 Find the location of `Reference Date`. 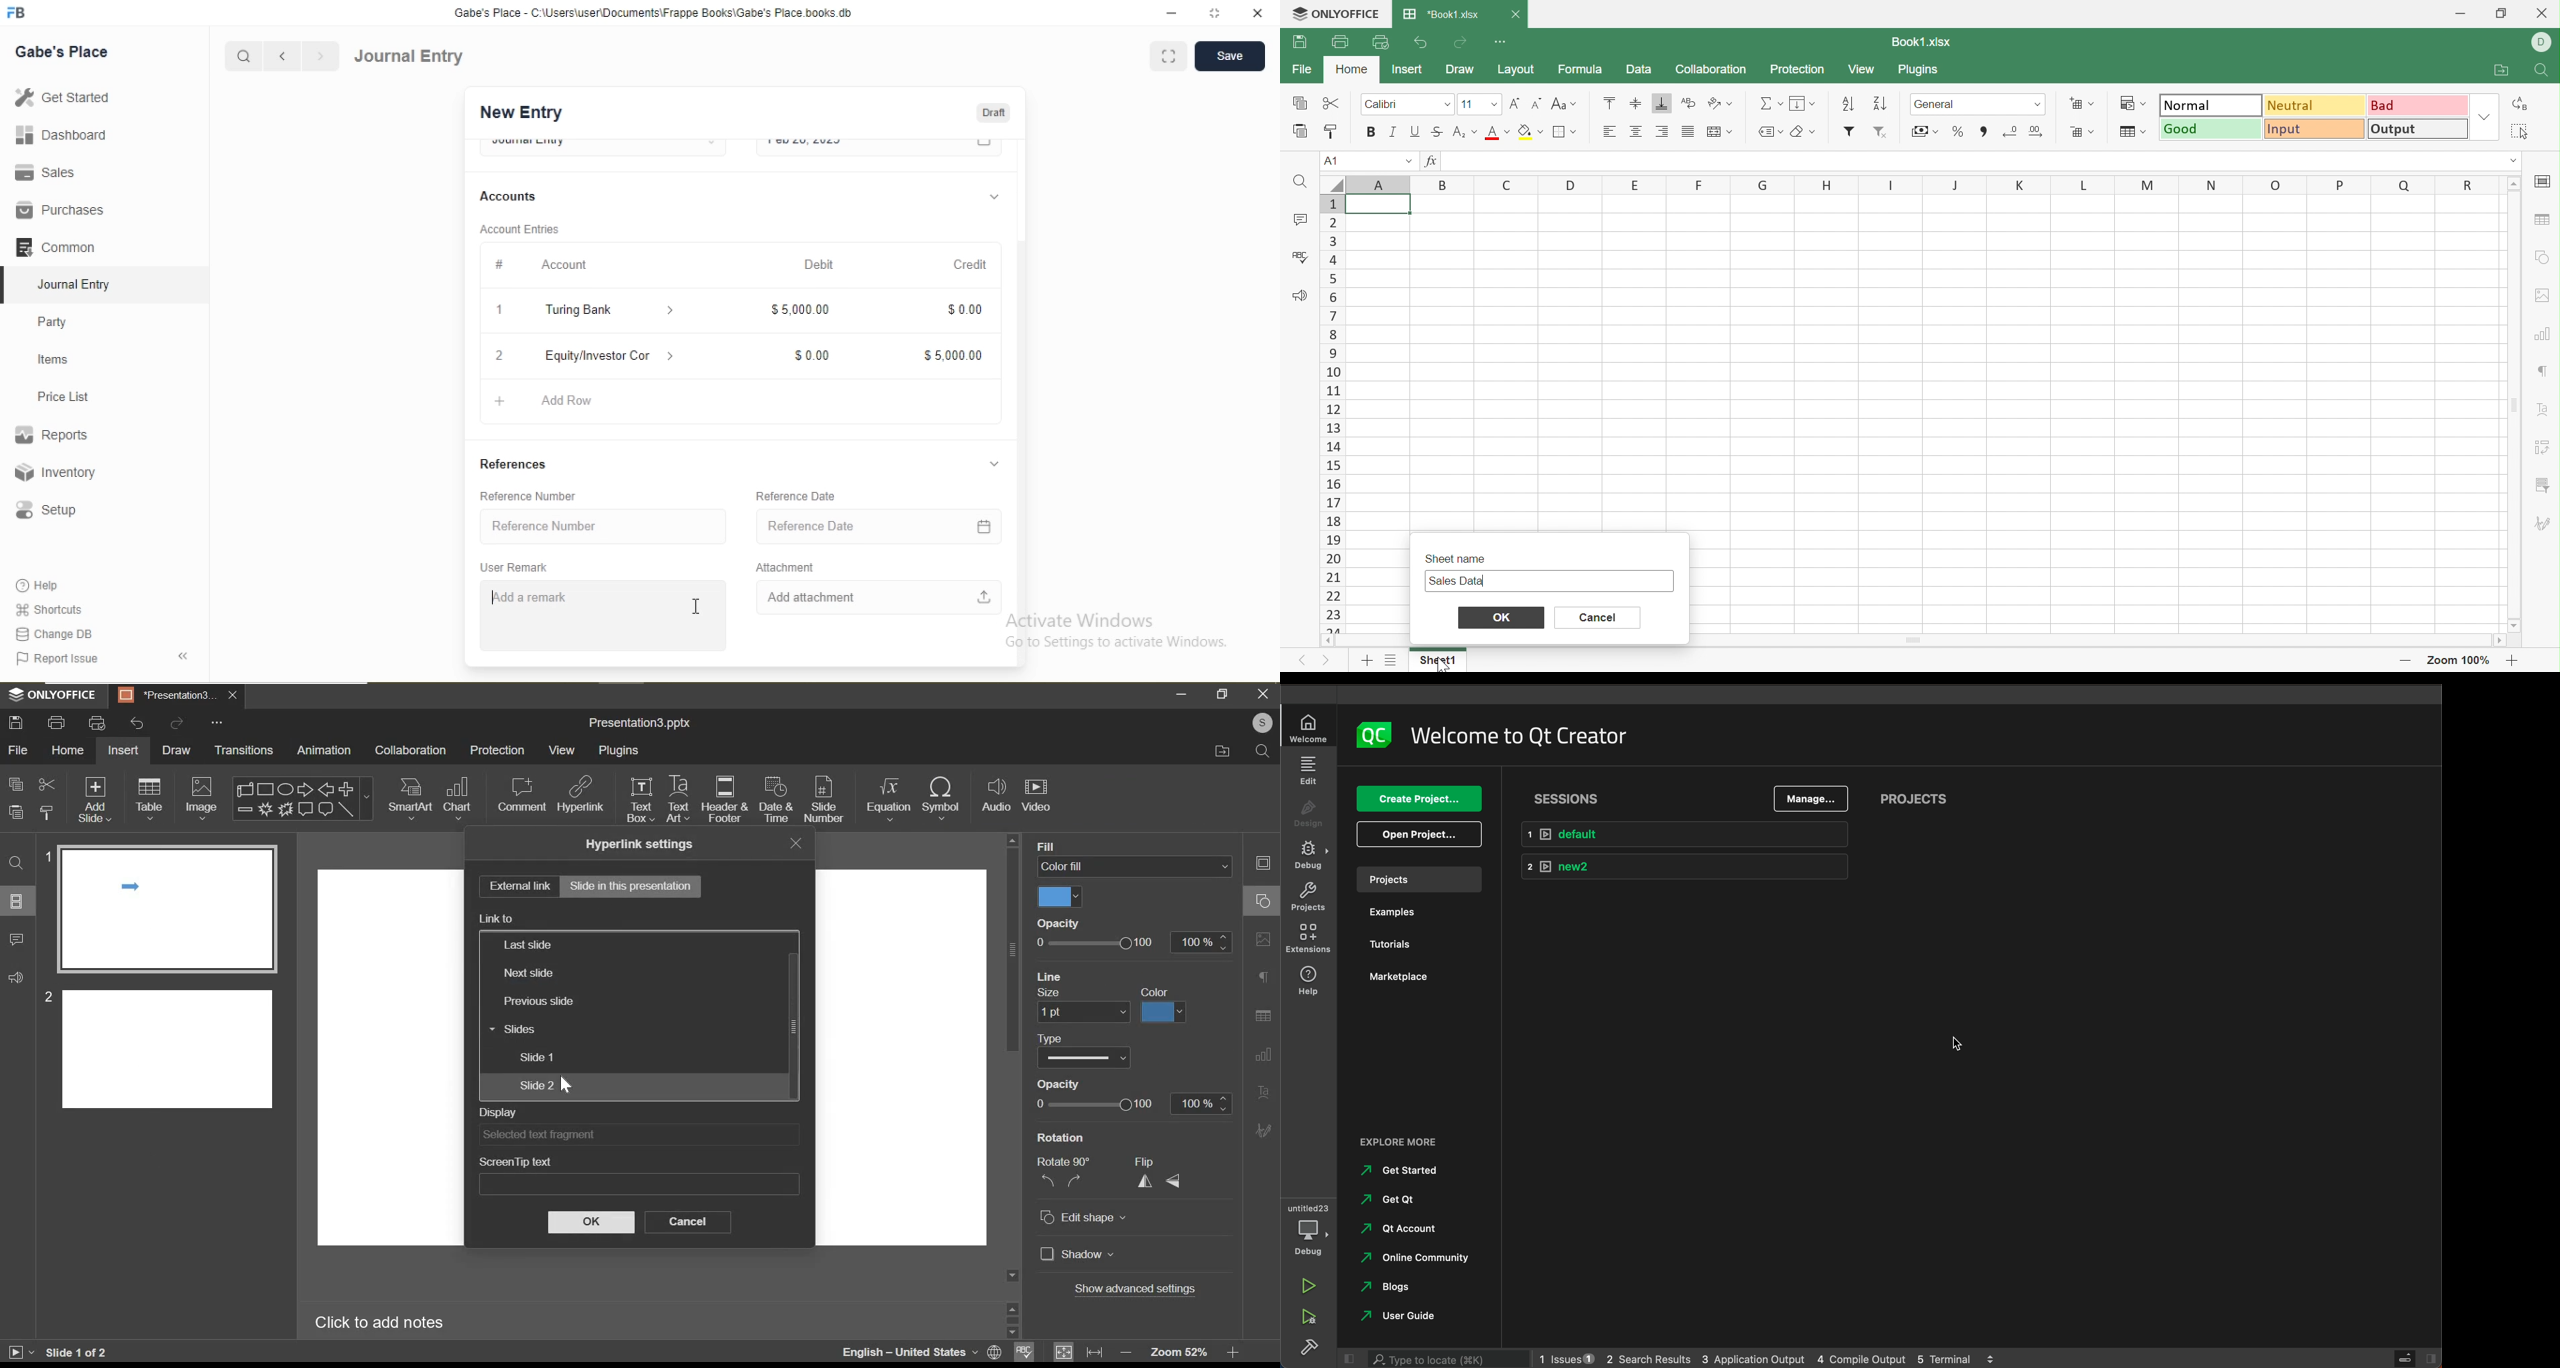

Reference Date is located at coordinates (812, 526).